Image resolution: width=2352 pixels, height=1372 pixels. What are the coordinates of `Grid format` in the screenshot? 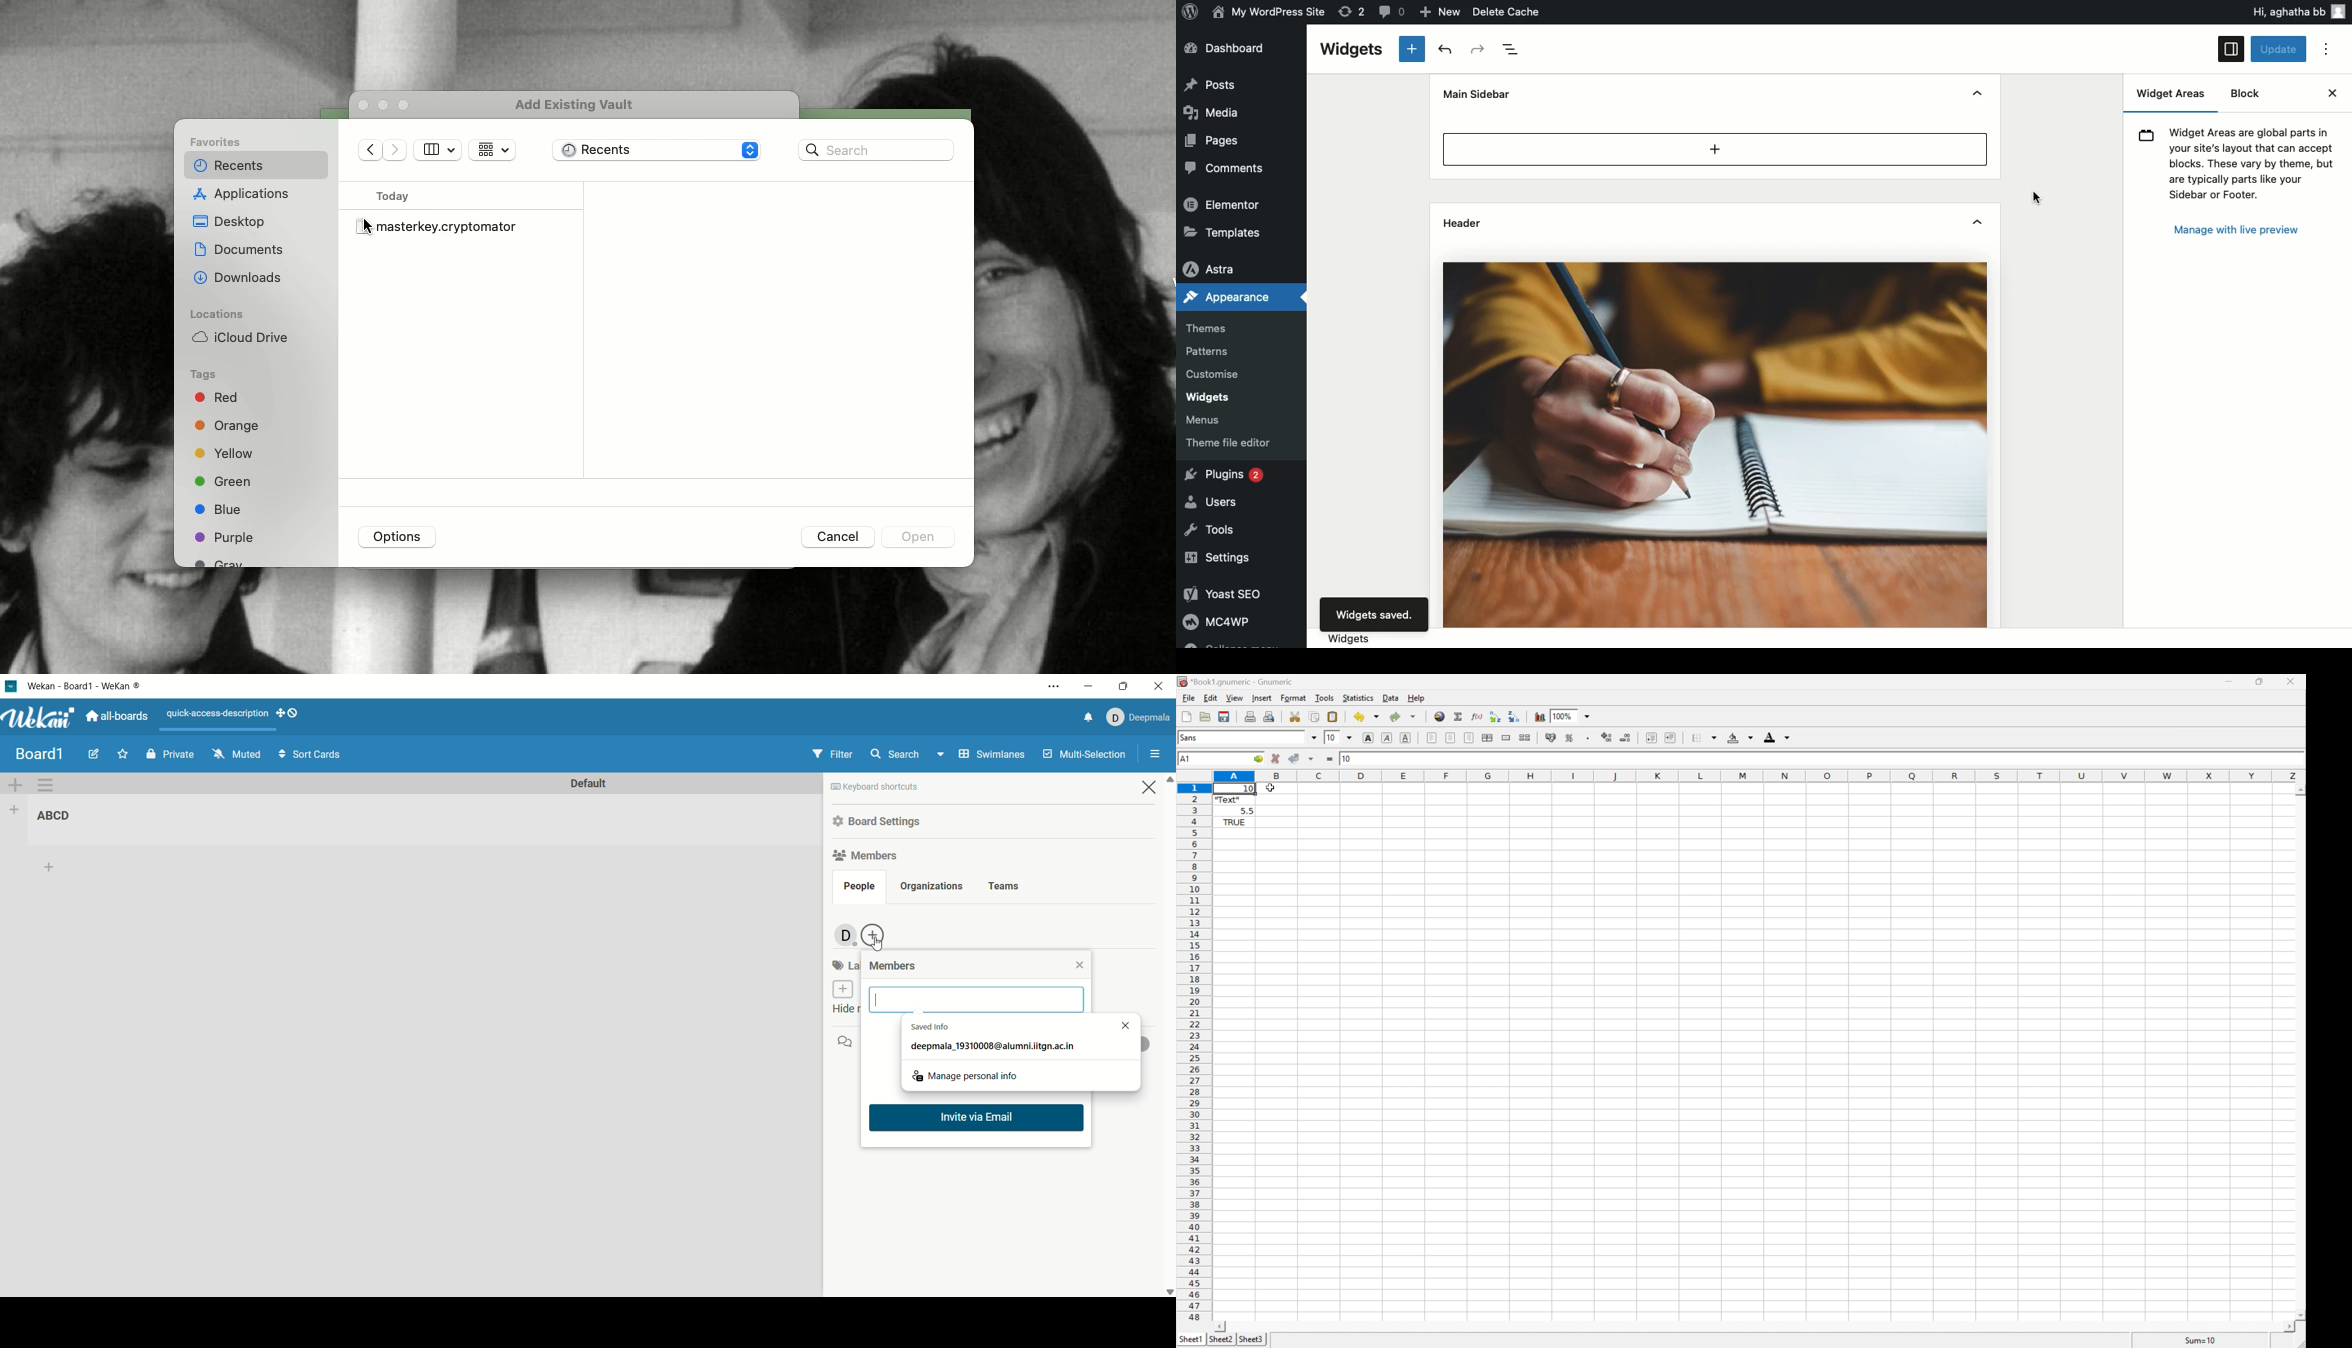 It's located at (492, 150).